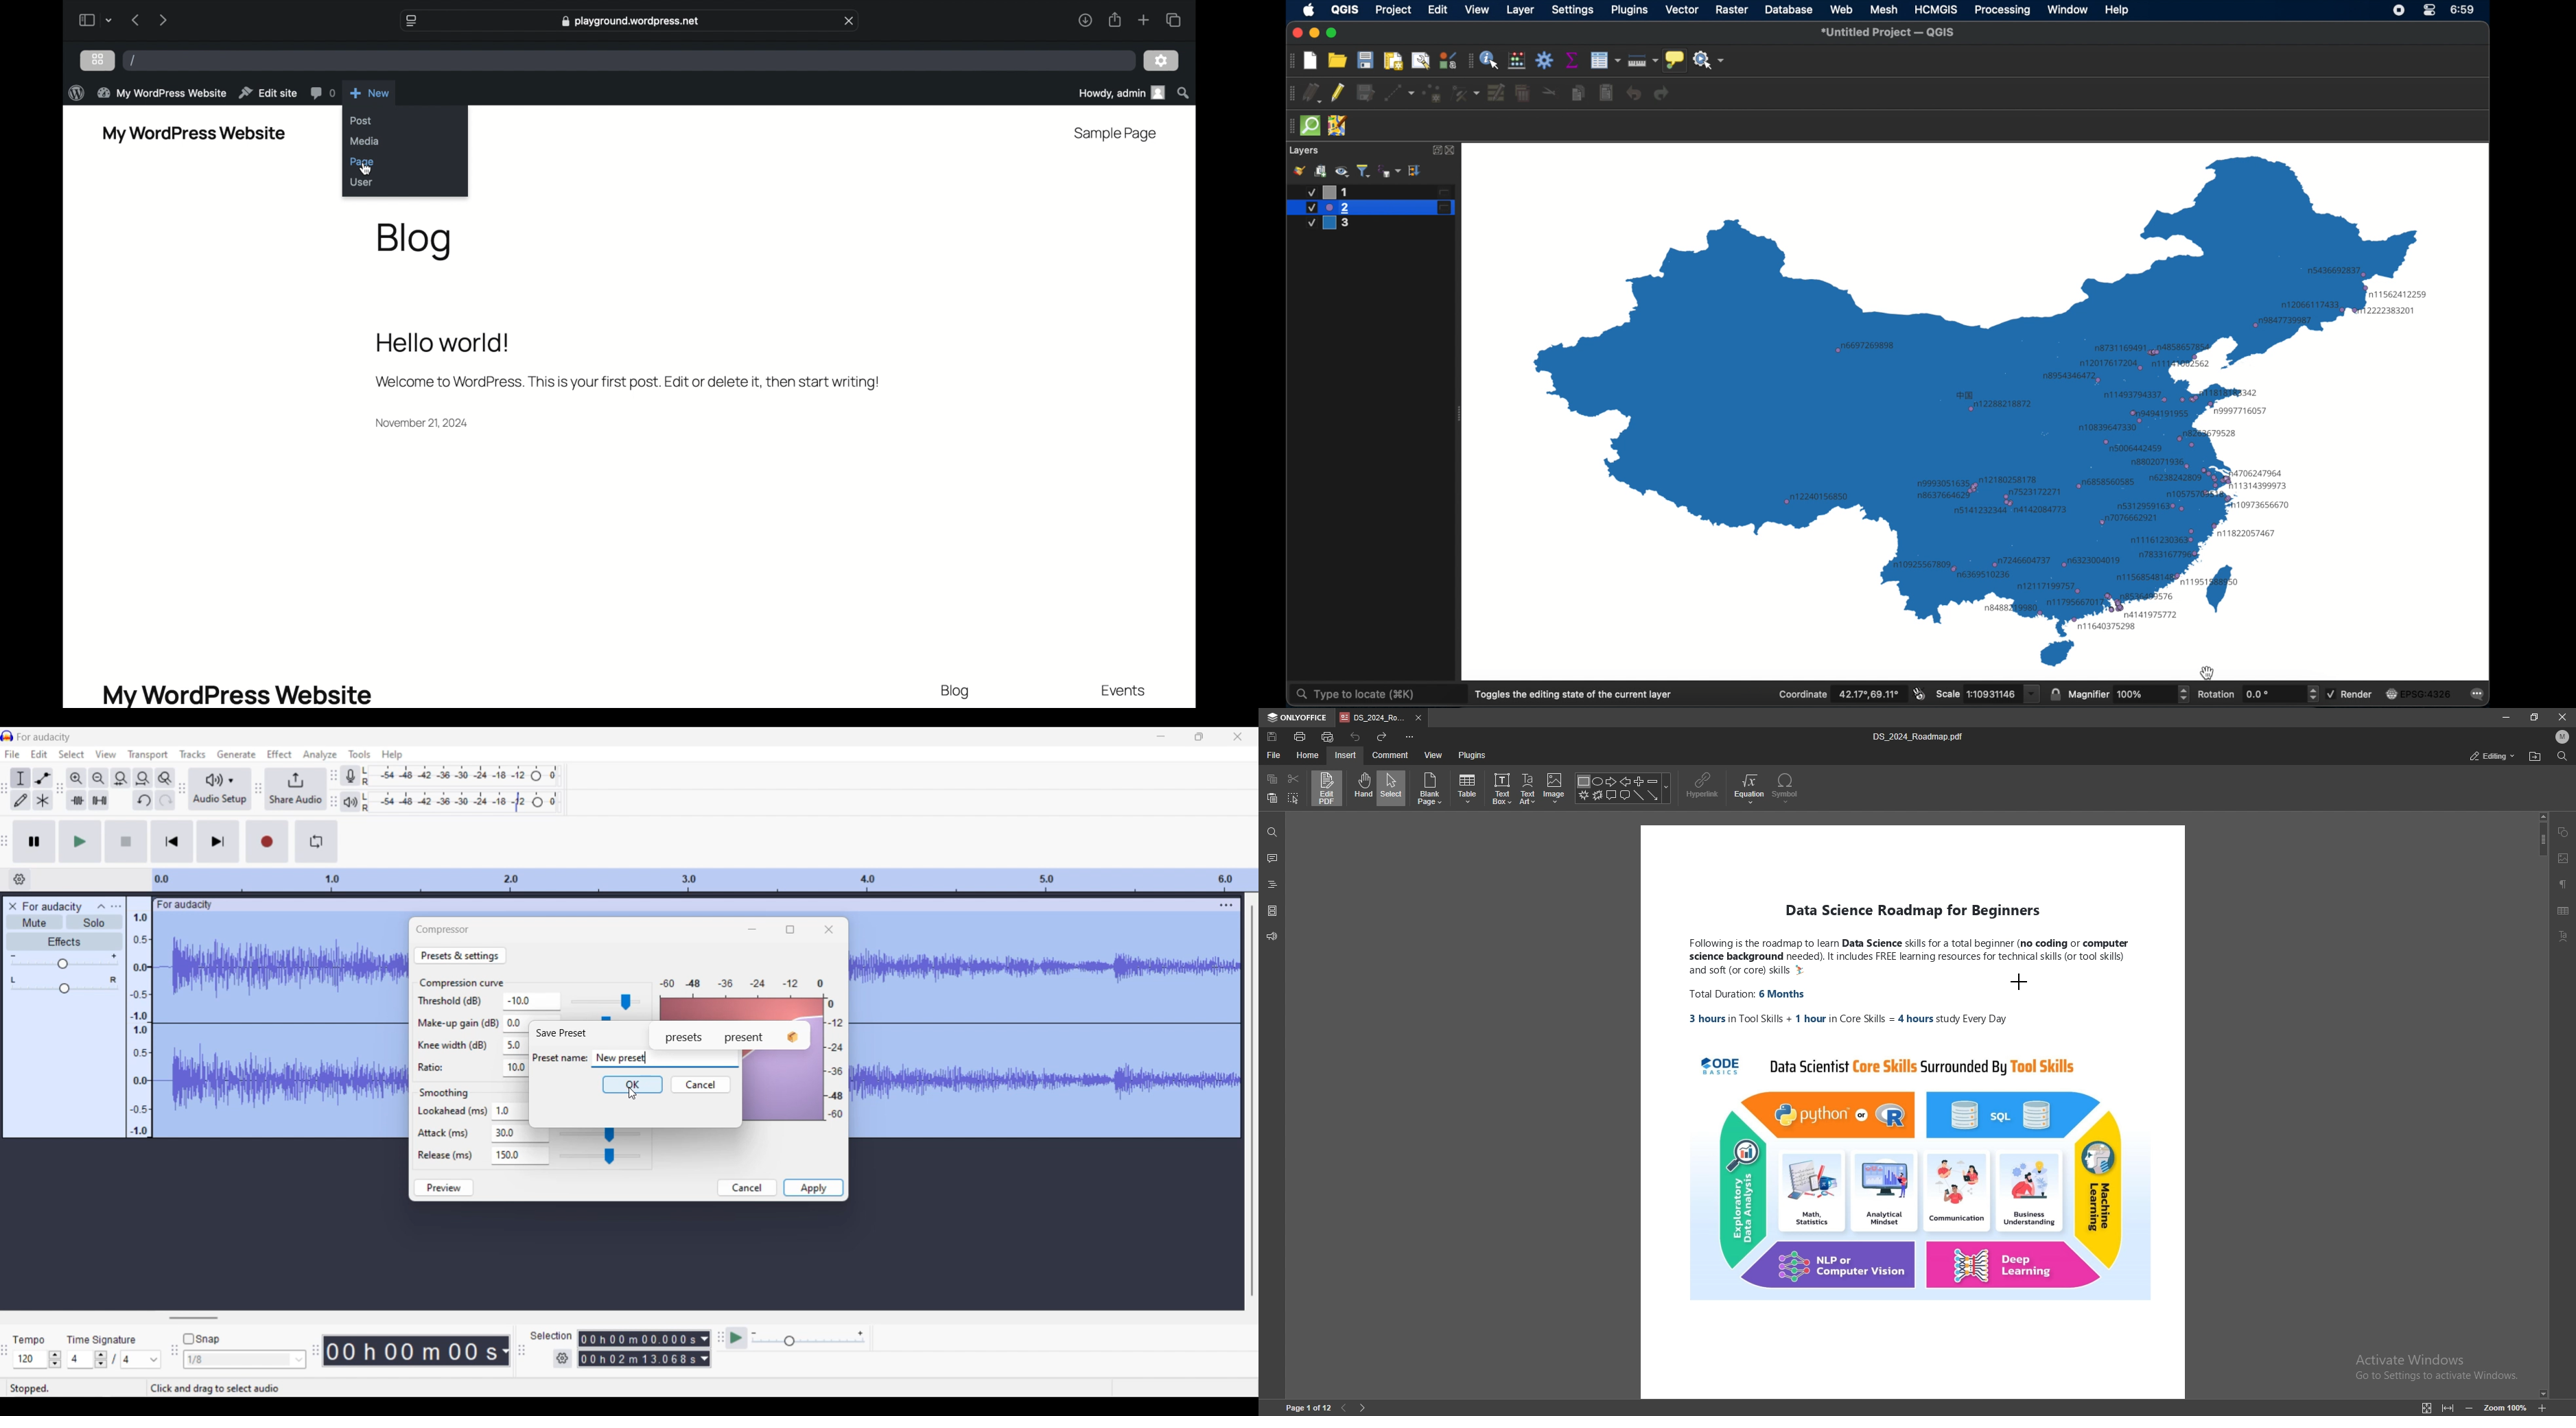 The image size is (2576, 1428). Describe the element at coordinates (121, 778) in the screenshot. I see `Fit selection to width` at that location.